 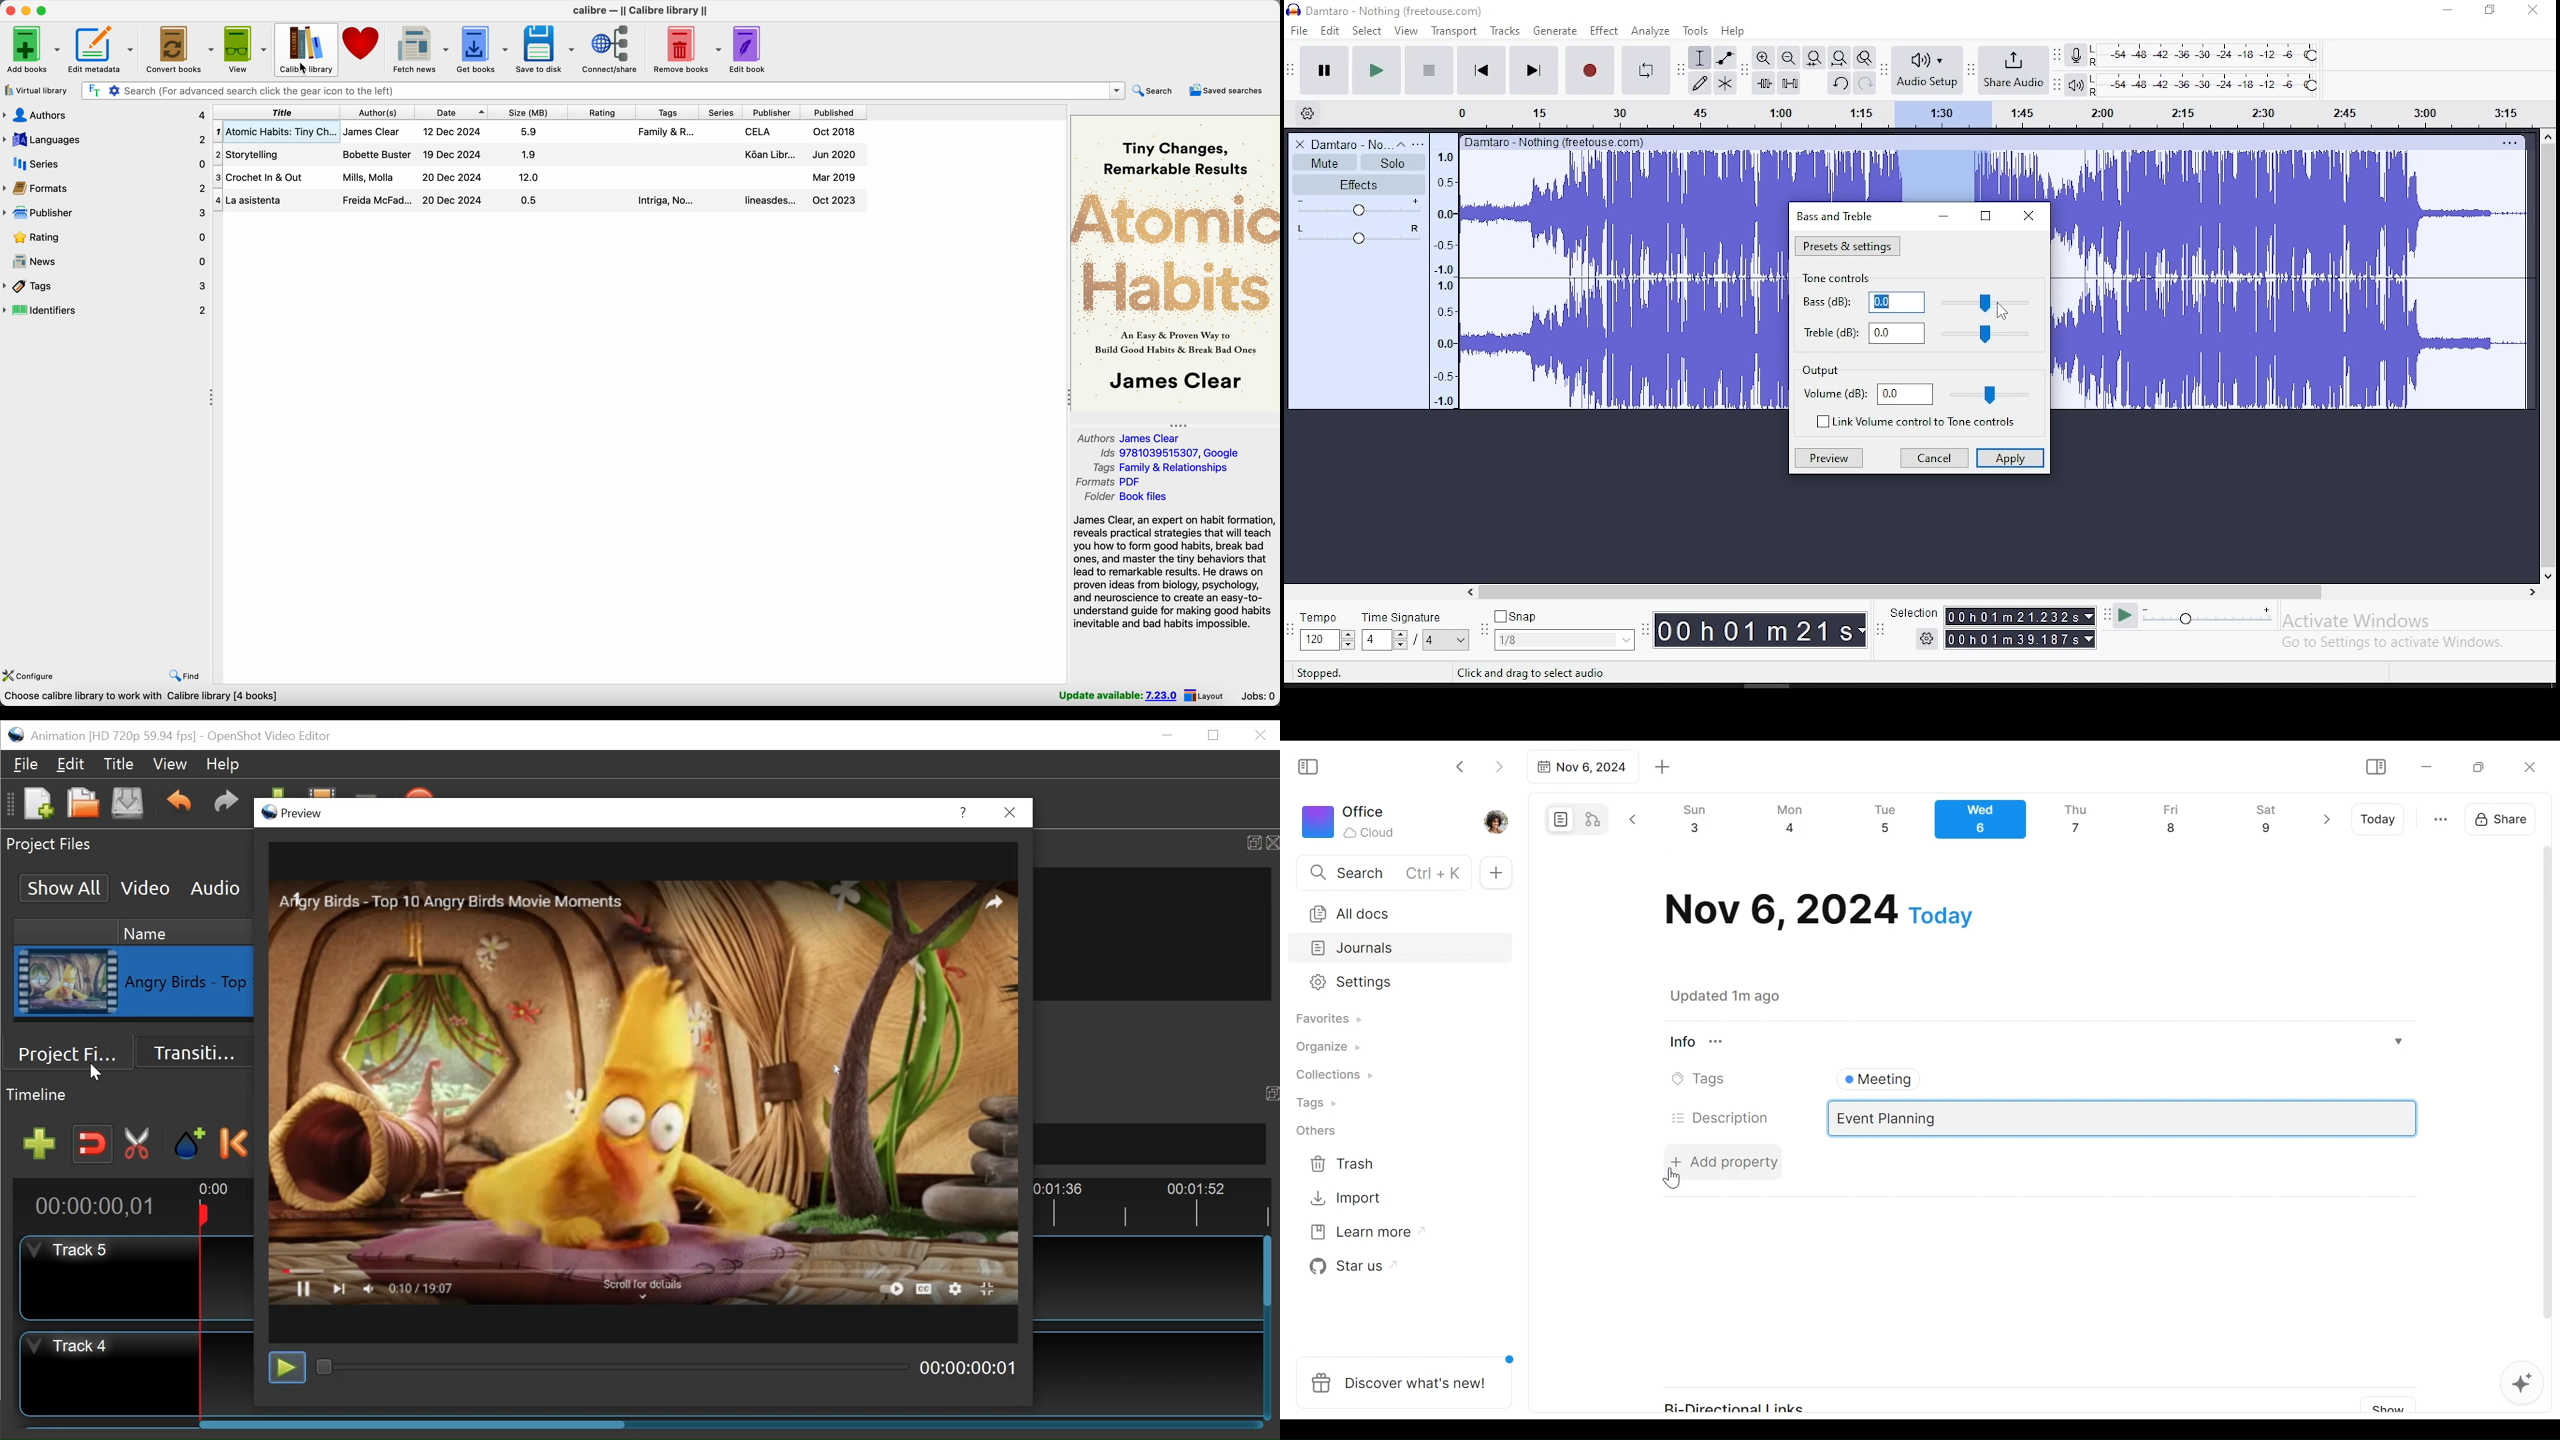 I want to click on Profile photo, so click(x=1497, y=819).